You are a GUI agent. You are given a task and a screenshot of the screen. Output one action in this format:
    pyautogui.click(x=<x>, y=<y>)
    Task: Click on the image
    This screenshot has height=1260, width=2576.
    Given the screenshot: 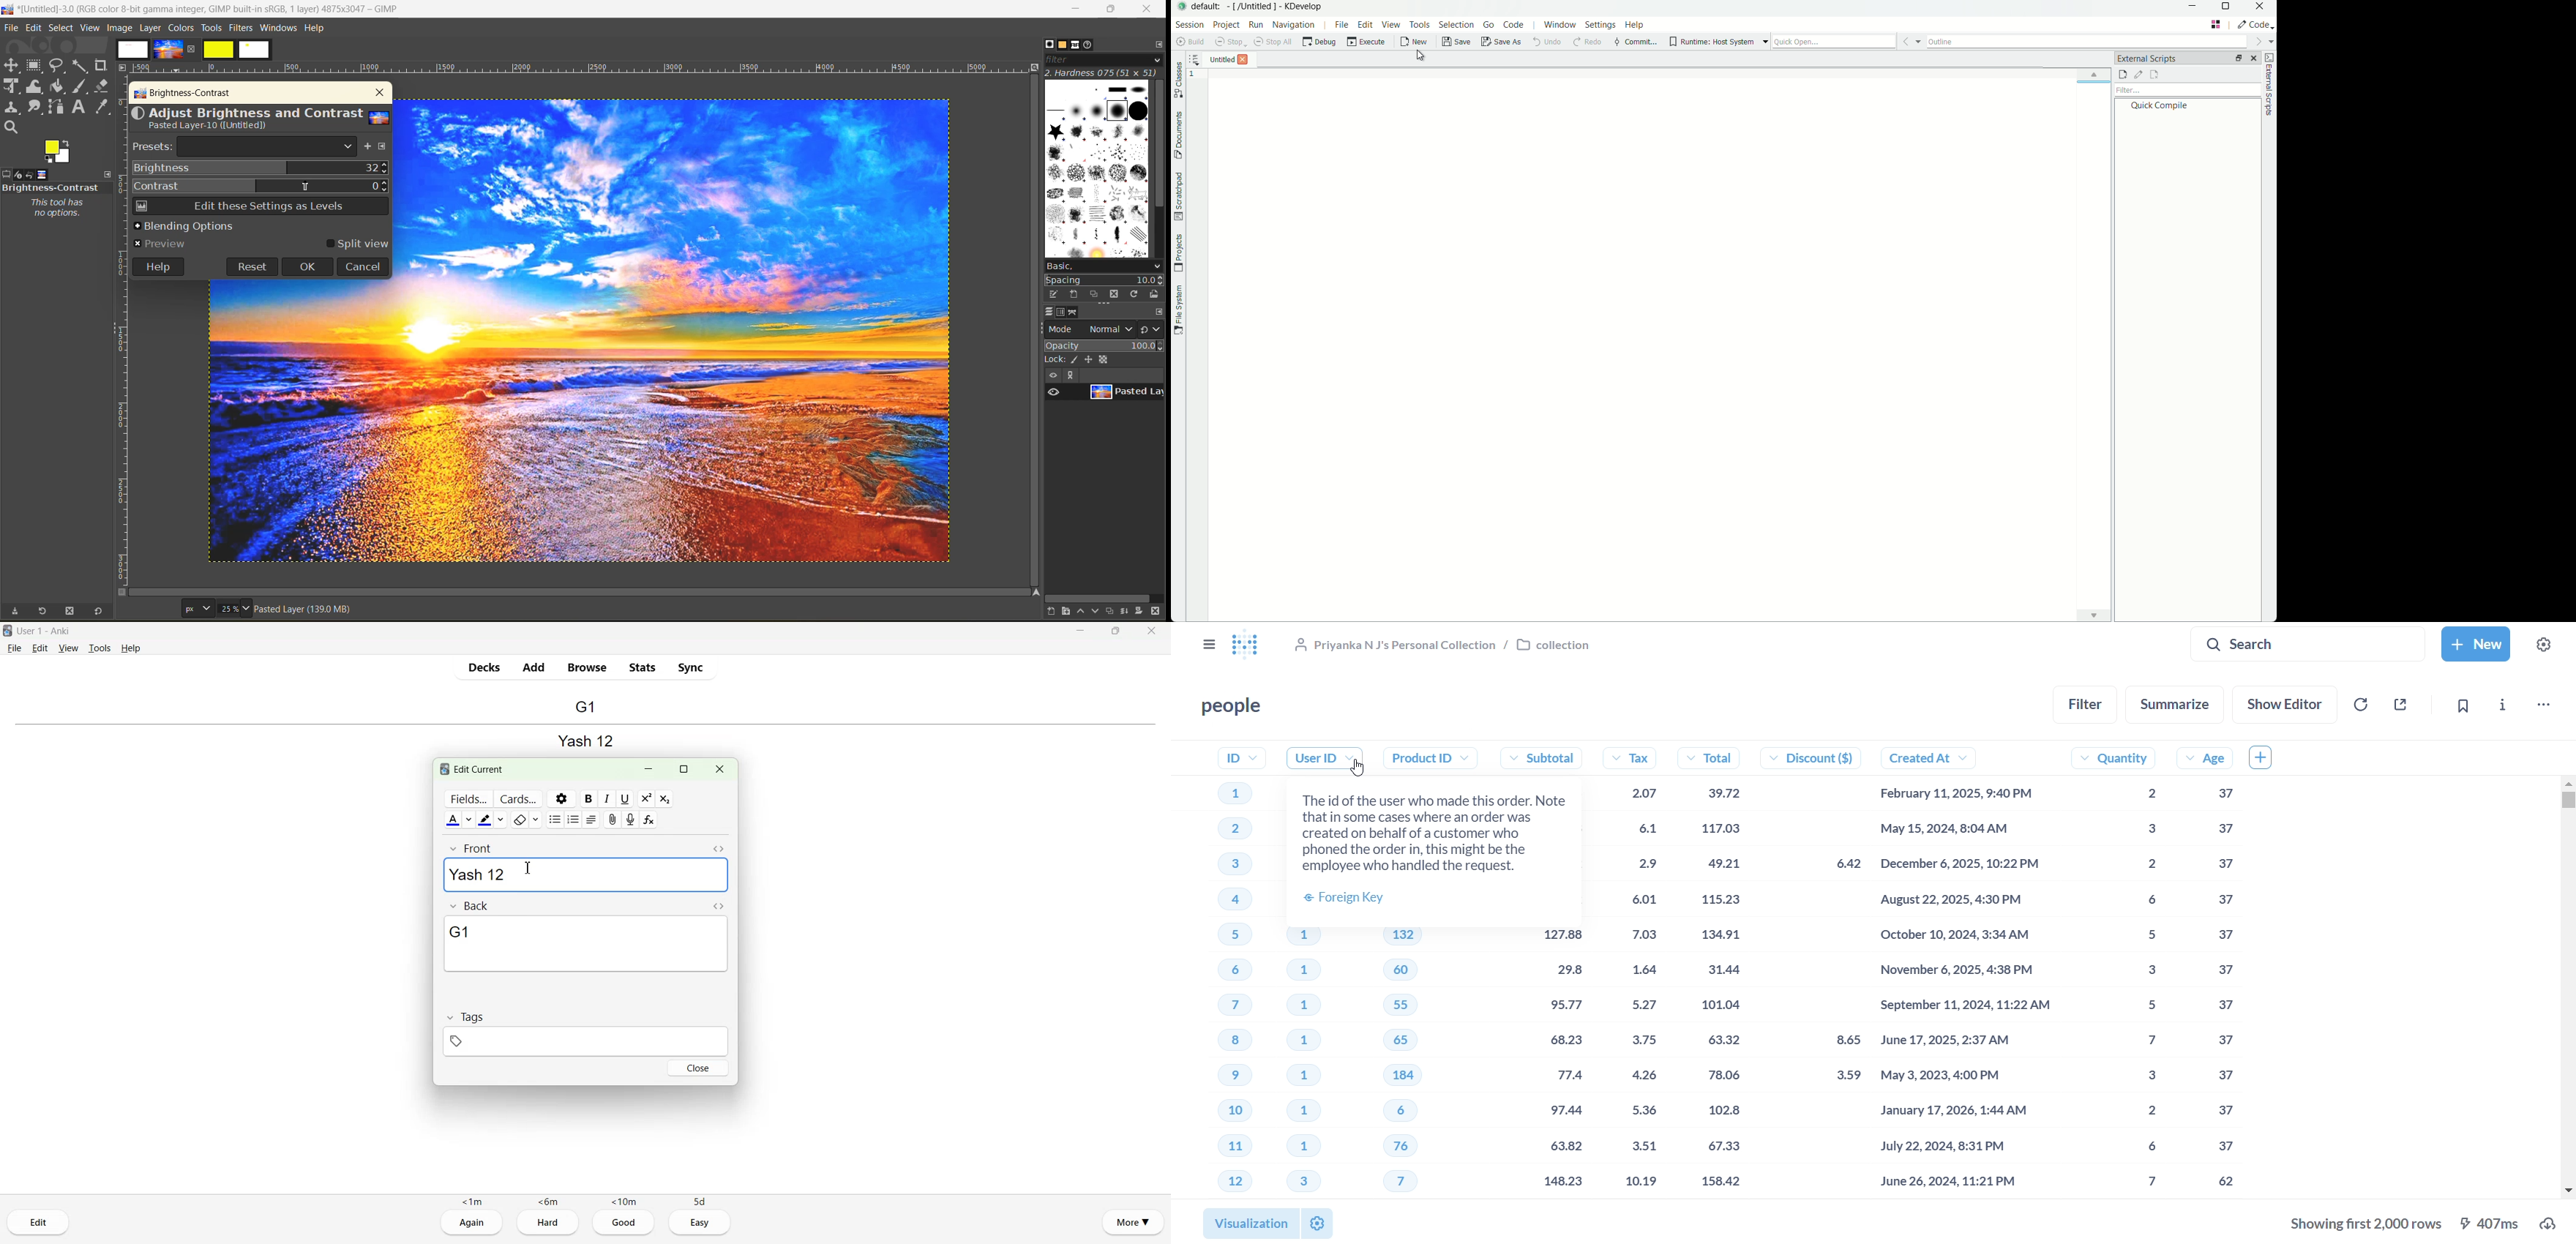 What is the action you would take?
    pyautogui.click(x=120, y=28)
    